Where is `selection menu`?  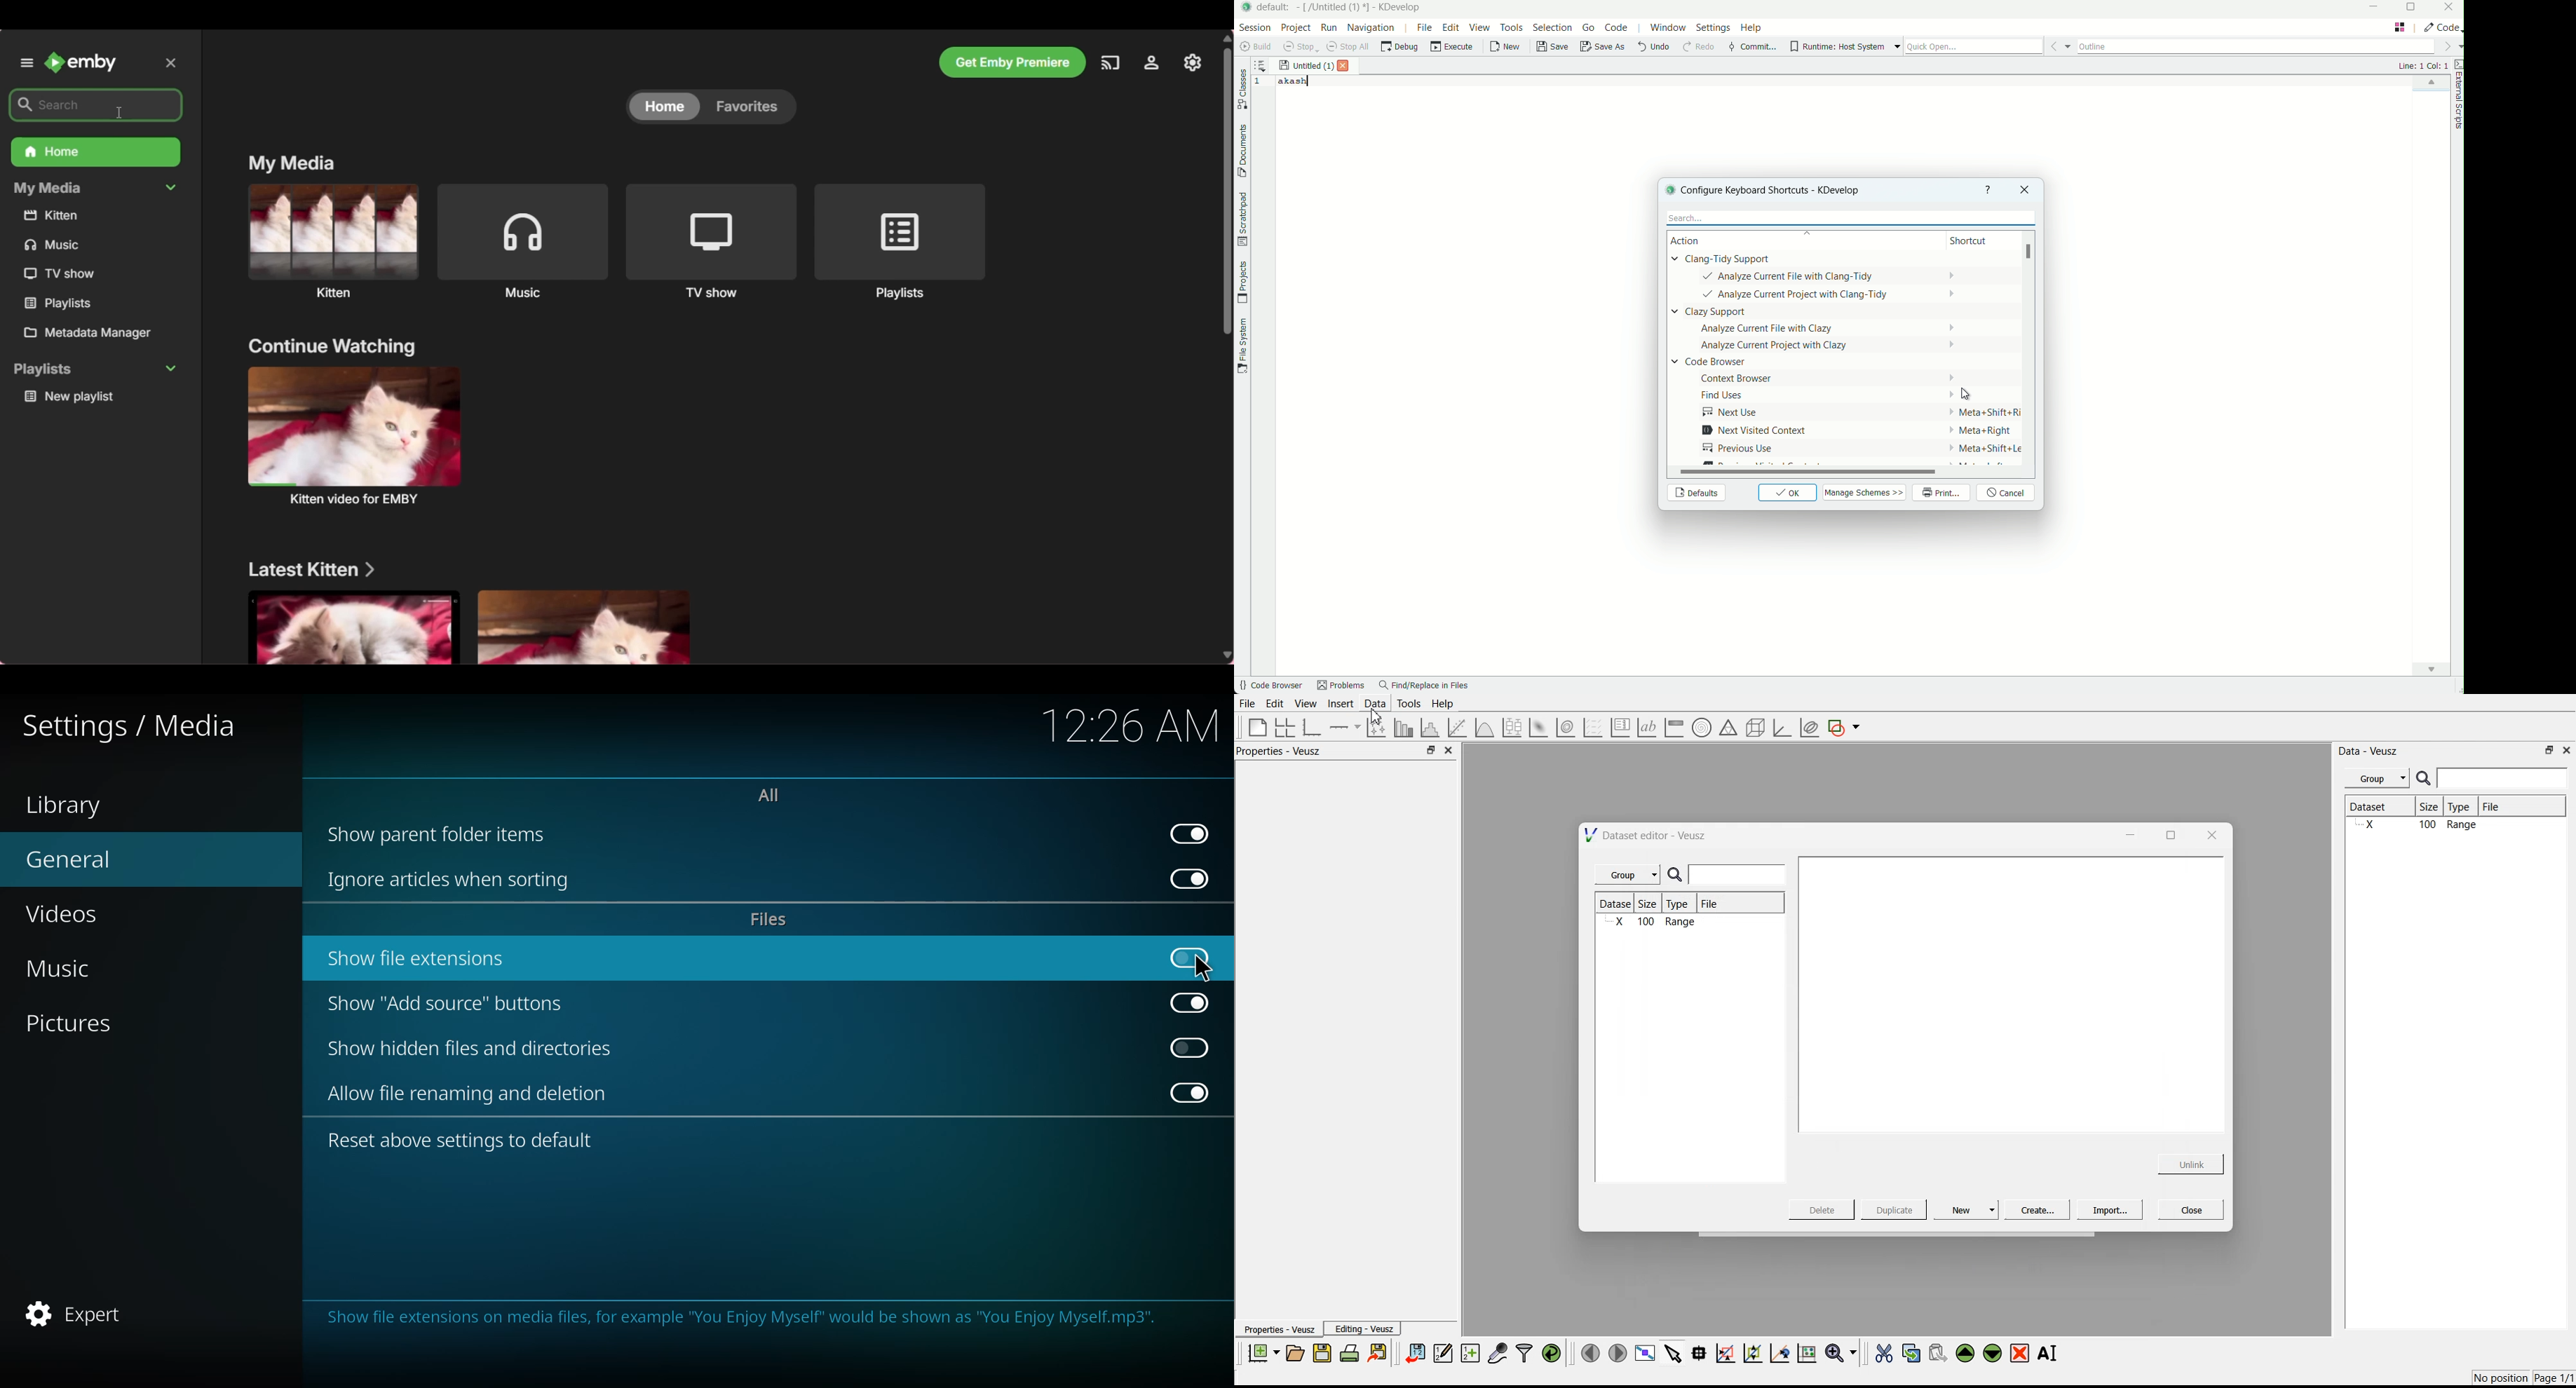
selection menu is located at coordinates (1552, 28).